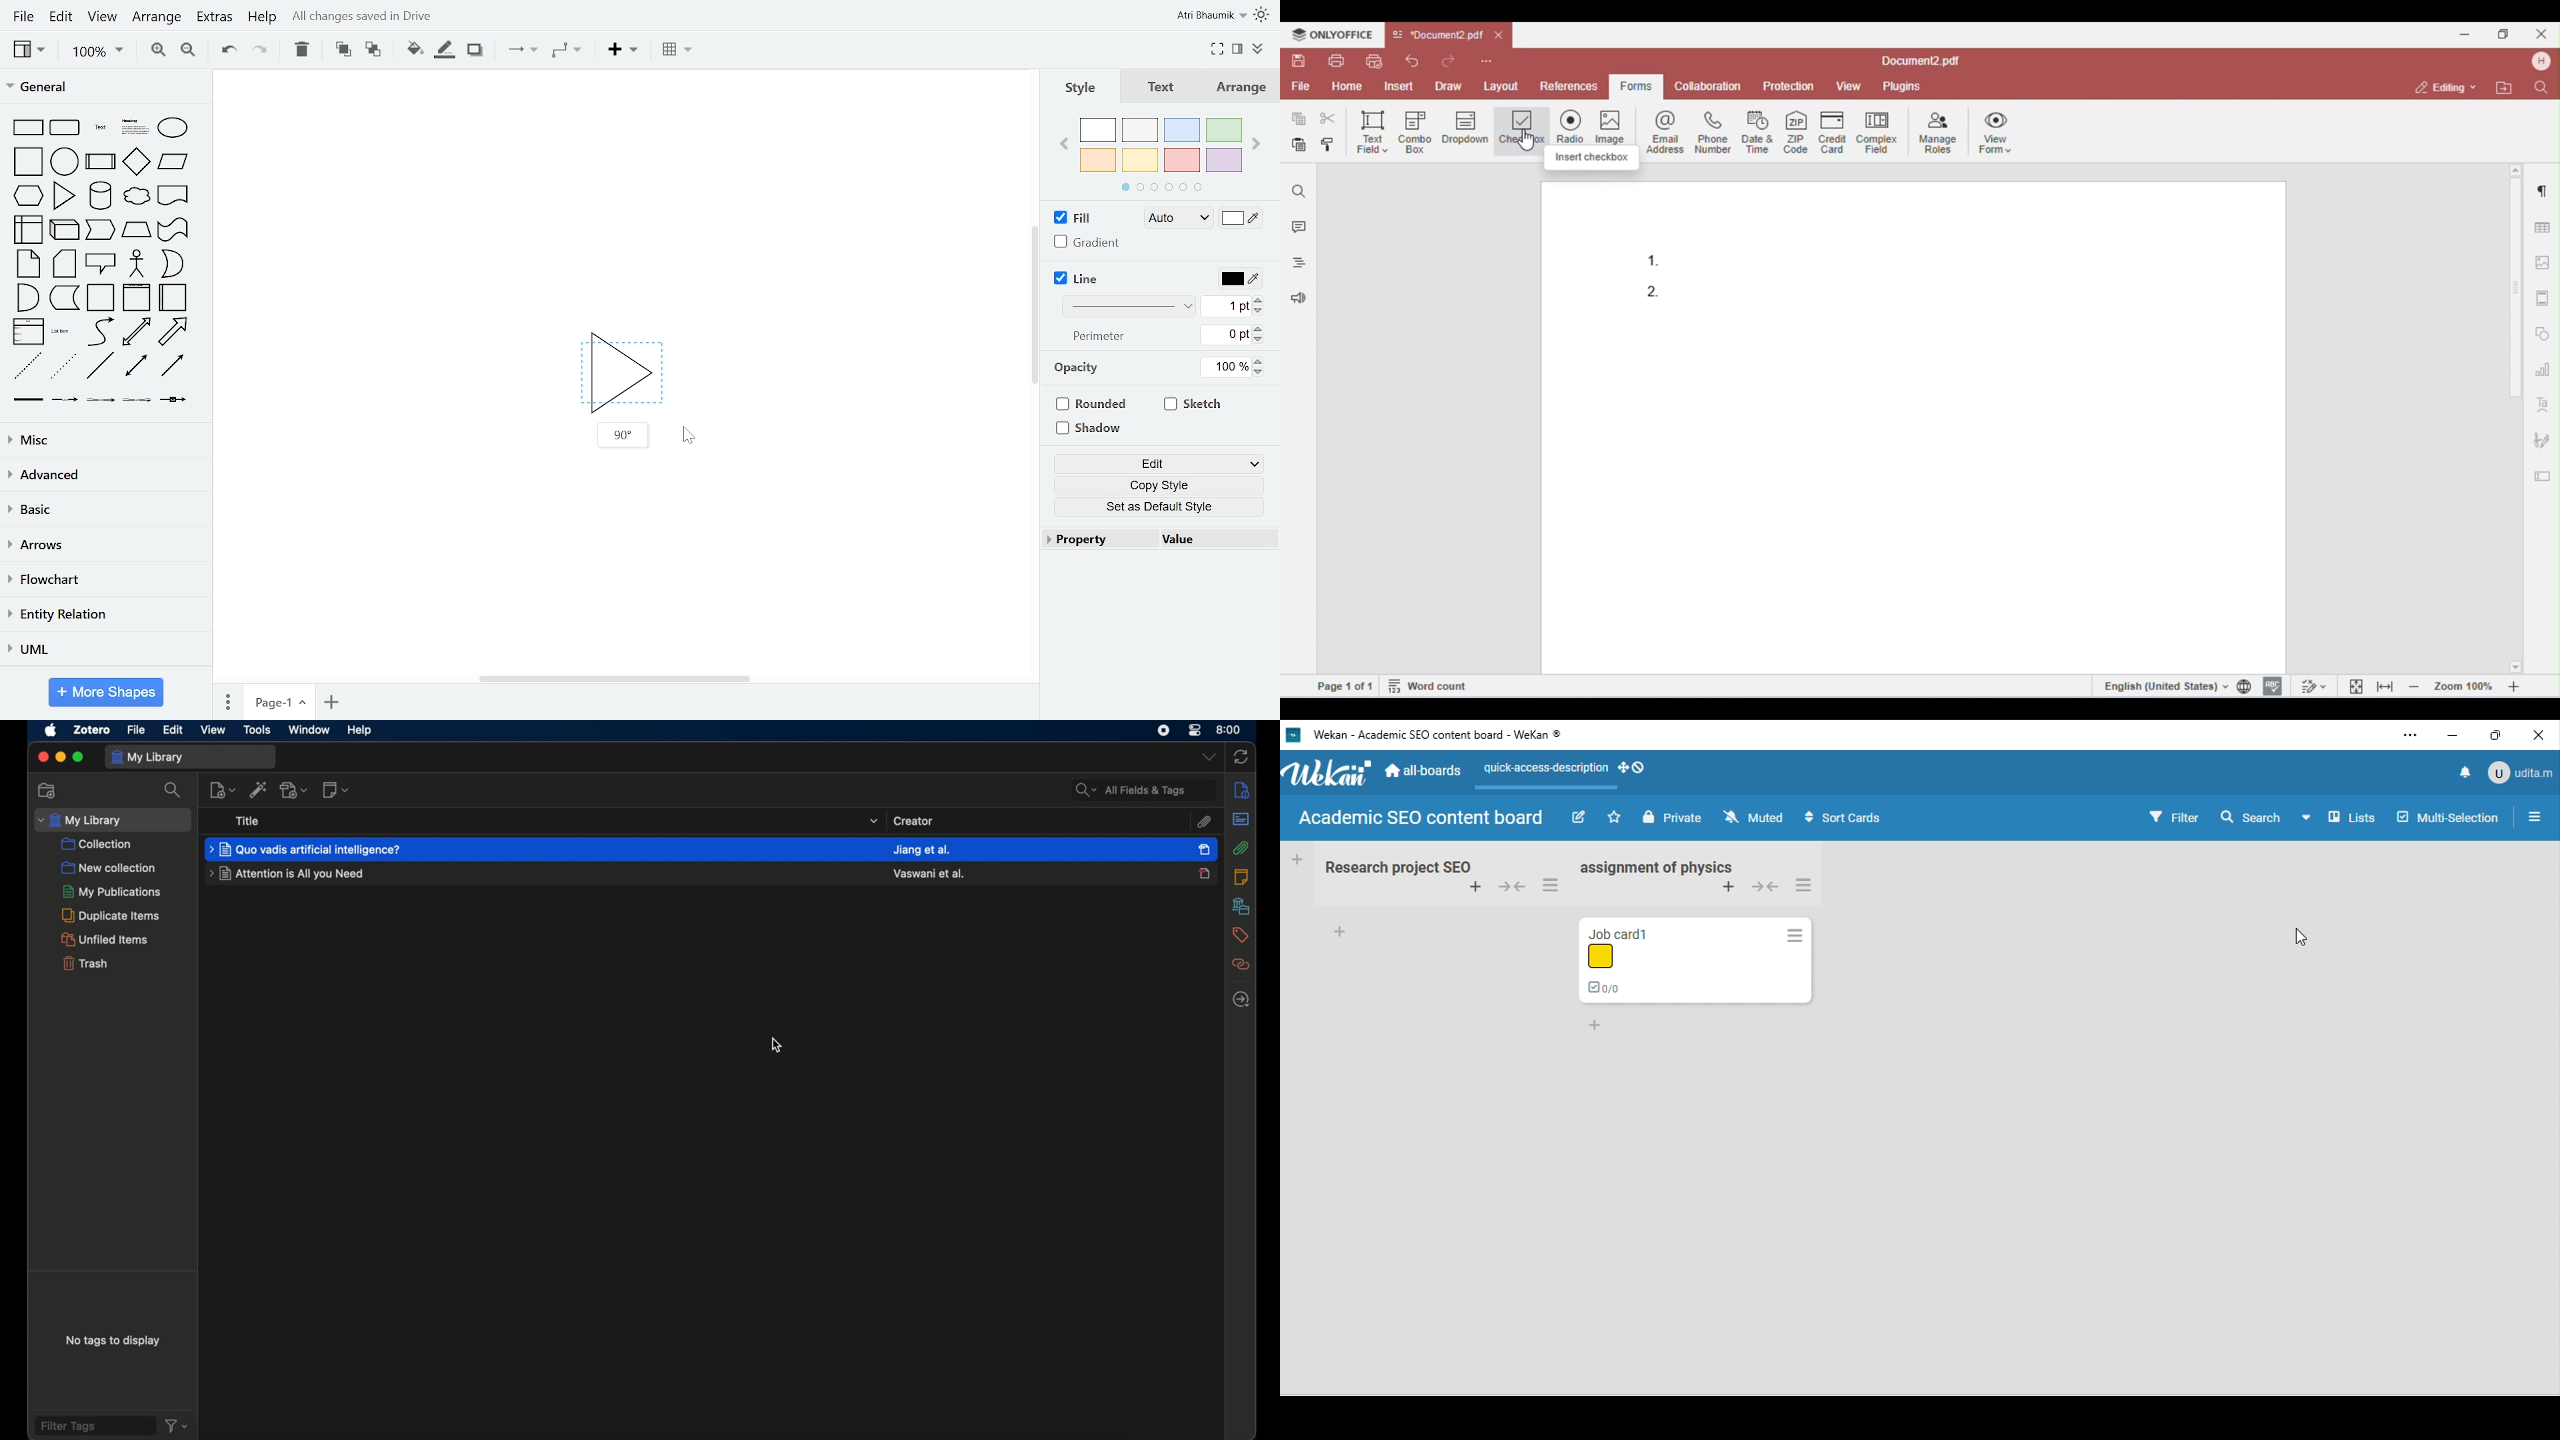  I want to click on no tags to display, so click(113, 1343).